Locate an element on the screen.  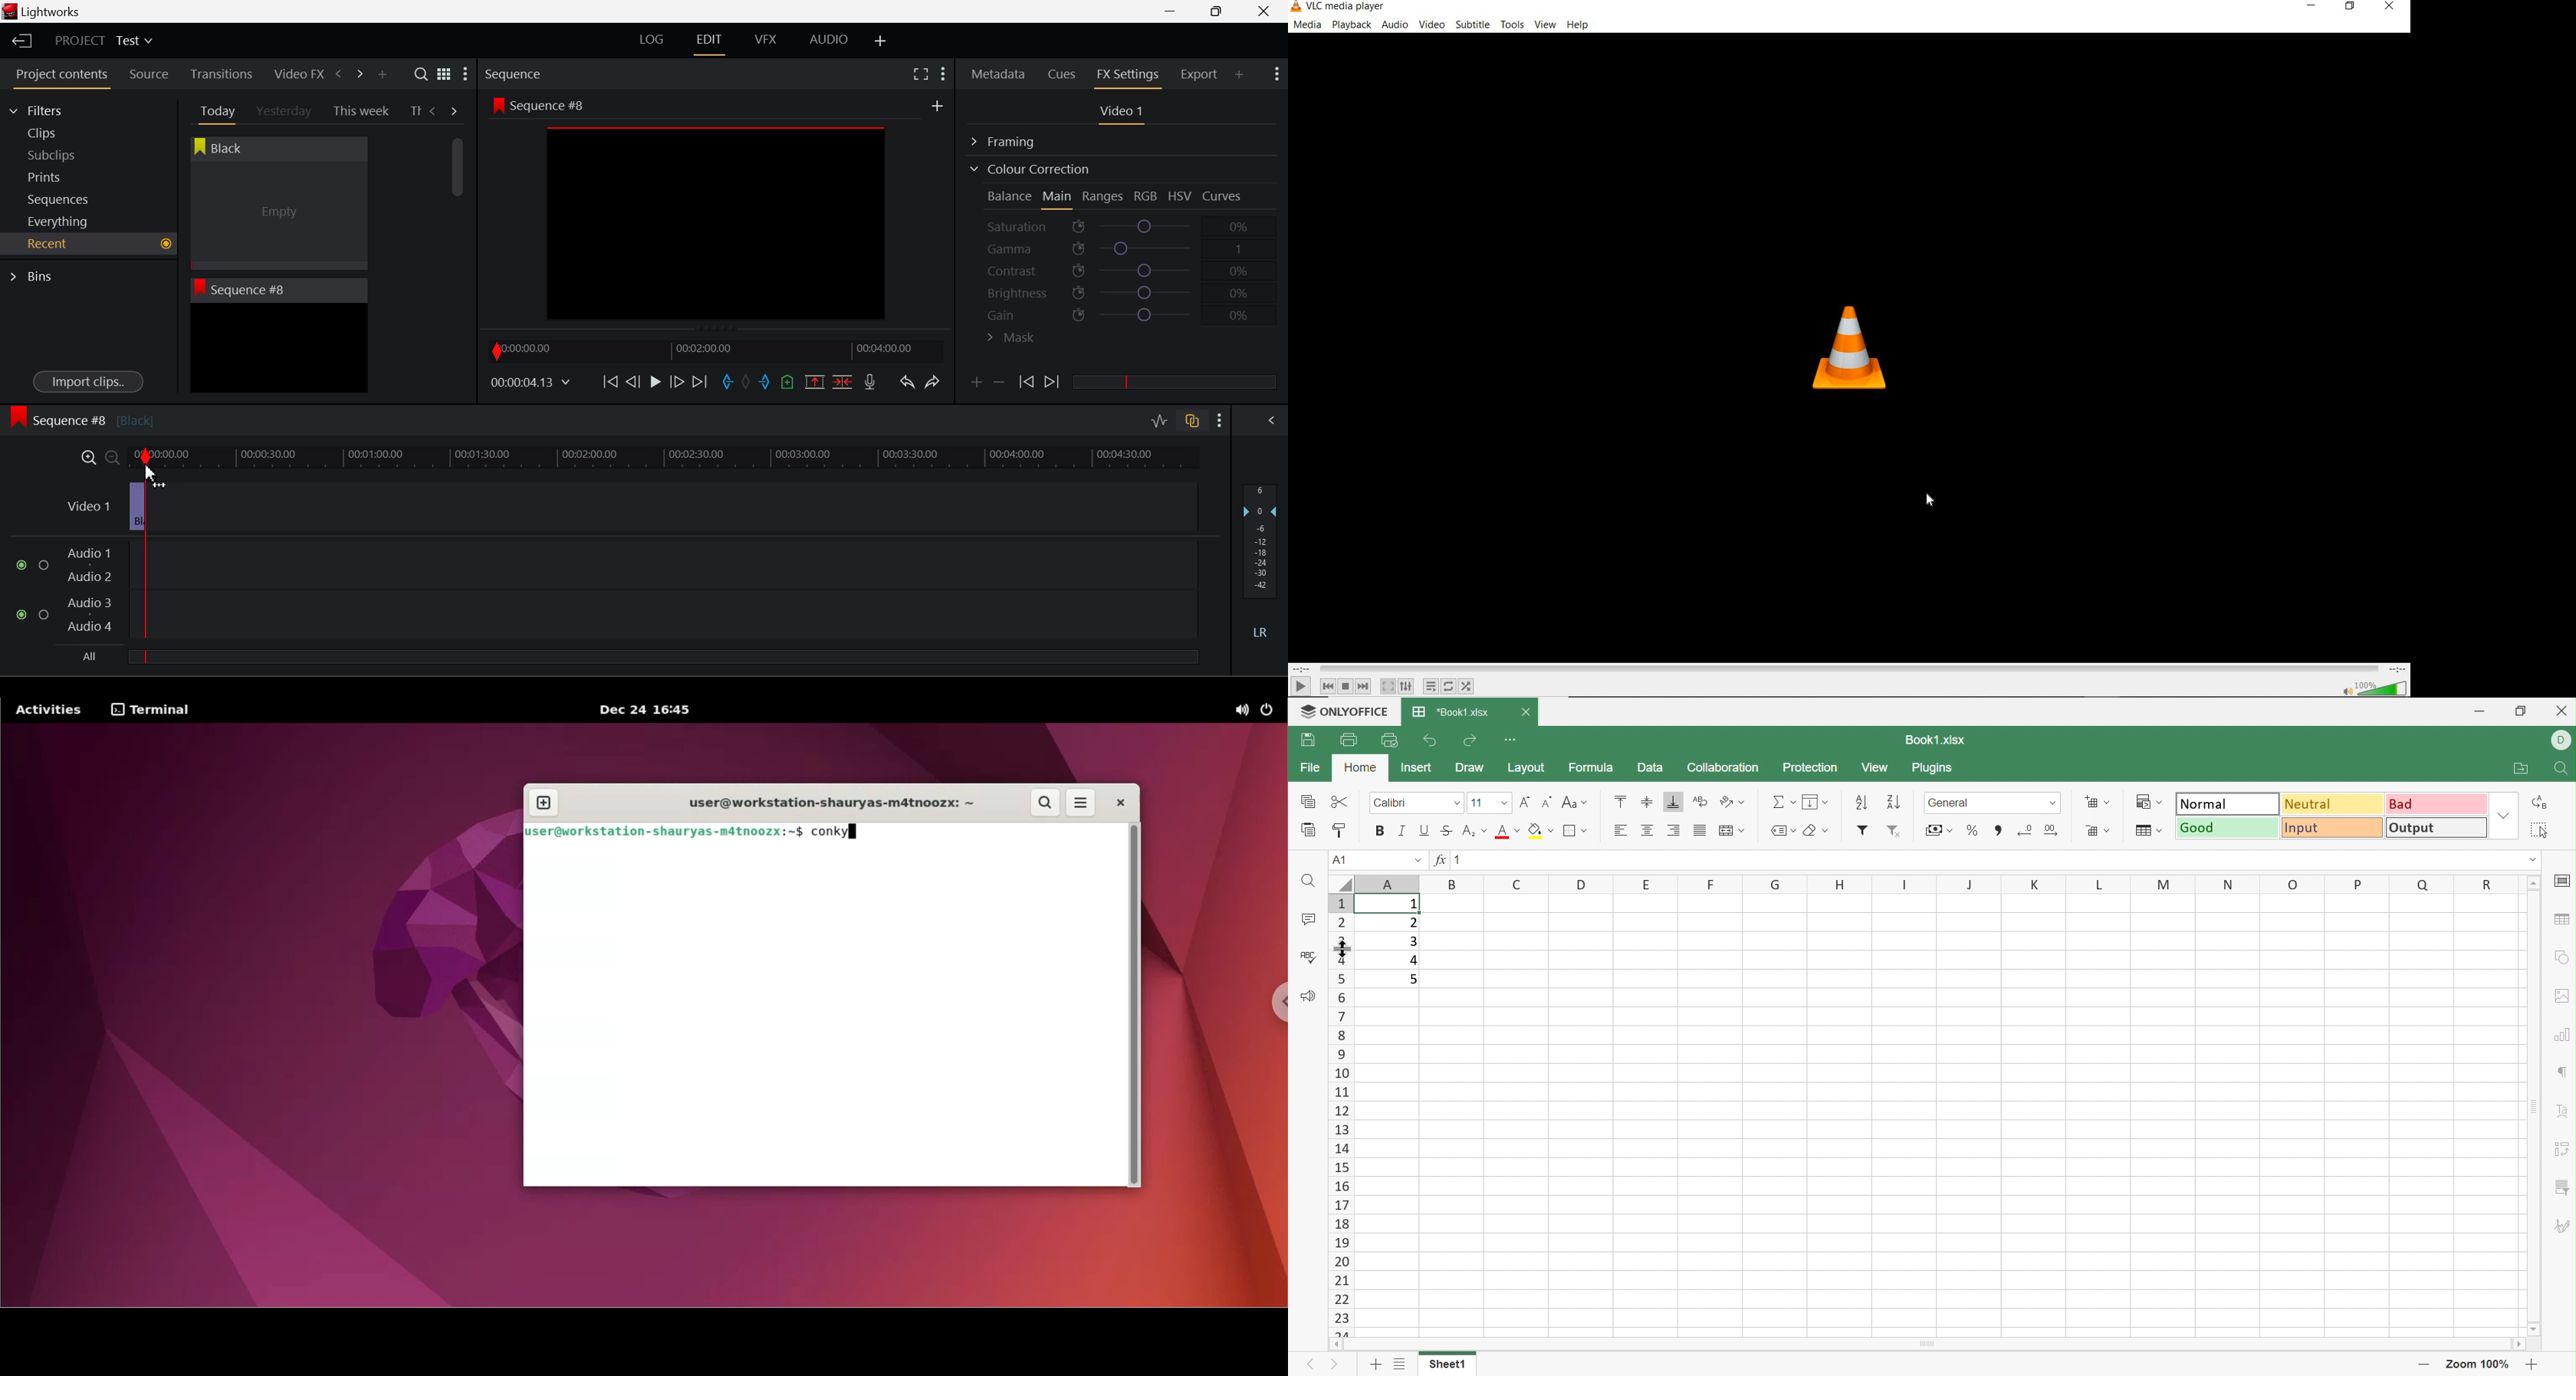
Show Settings is located at coordinates (1220, 421).